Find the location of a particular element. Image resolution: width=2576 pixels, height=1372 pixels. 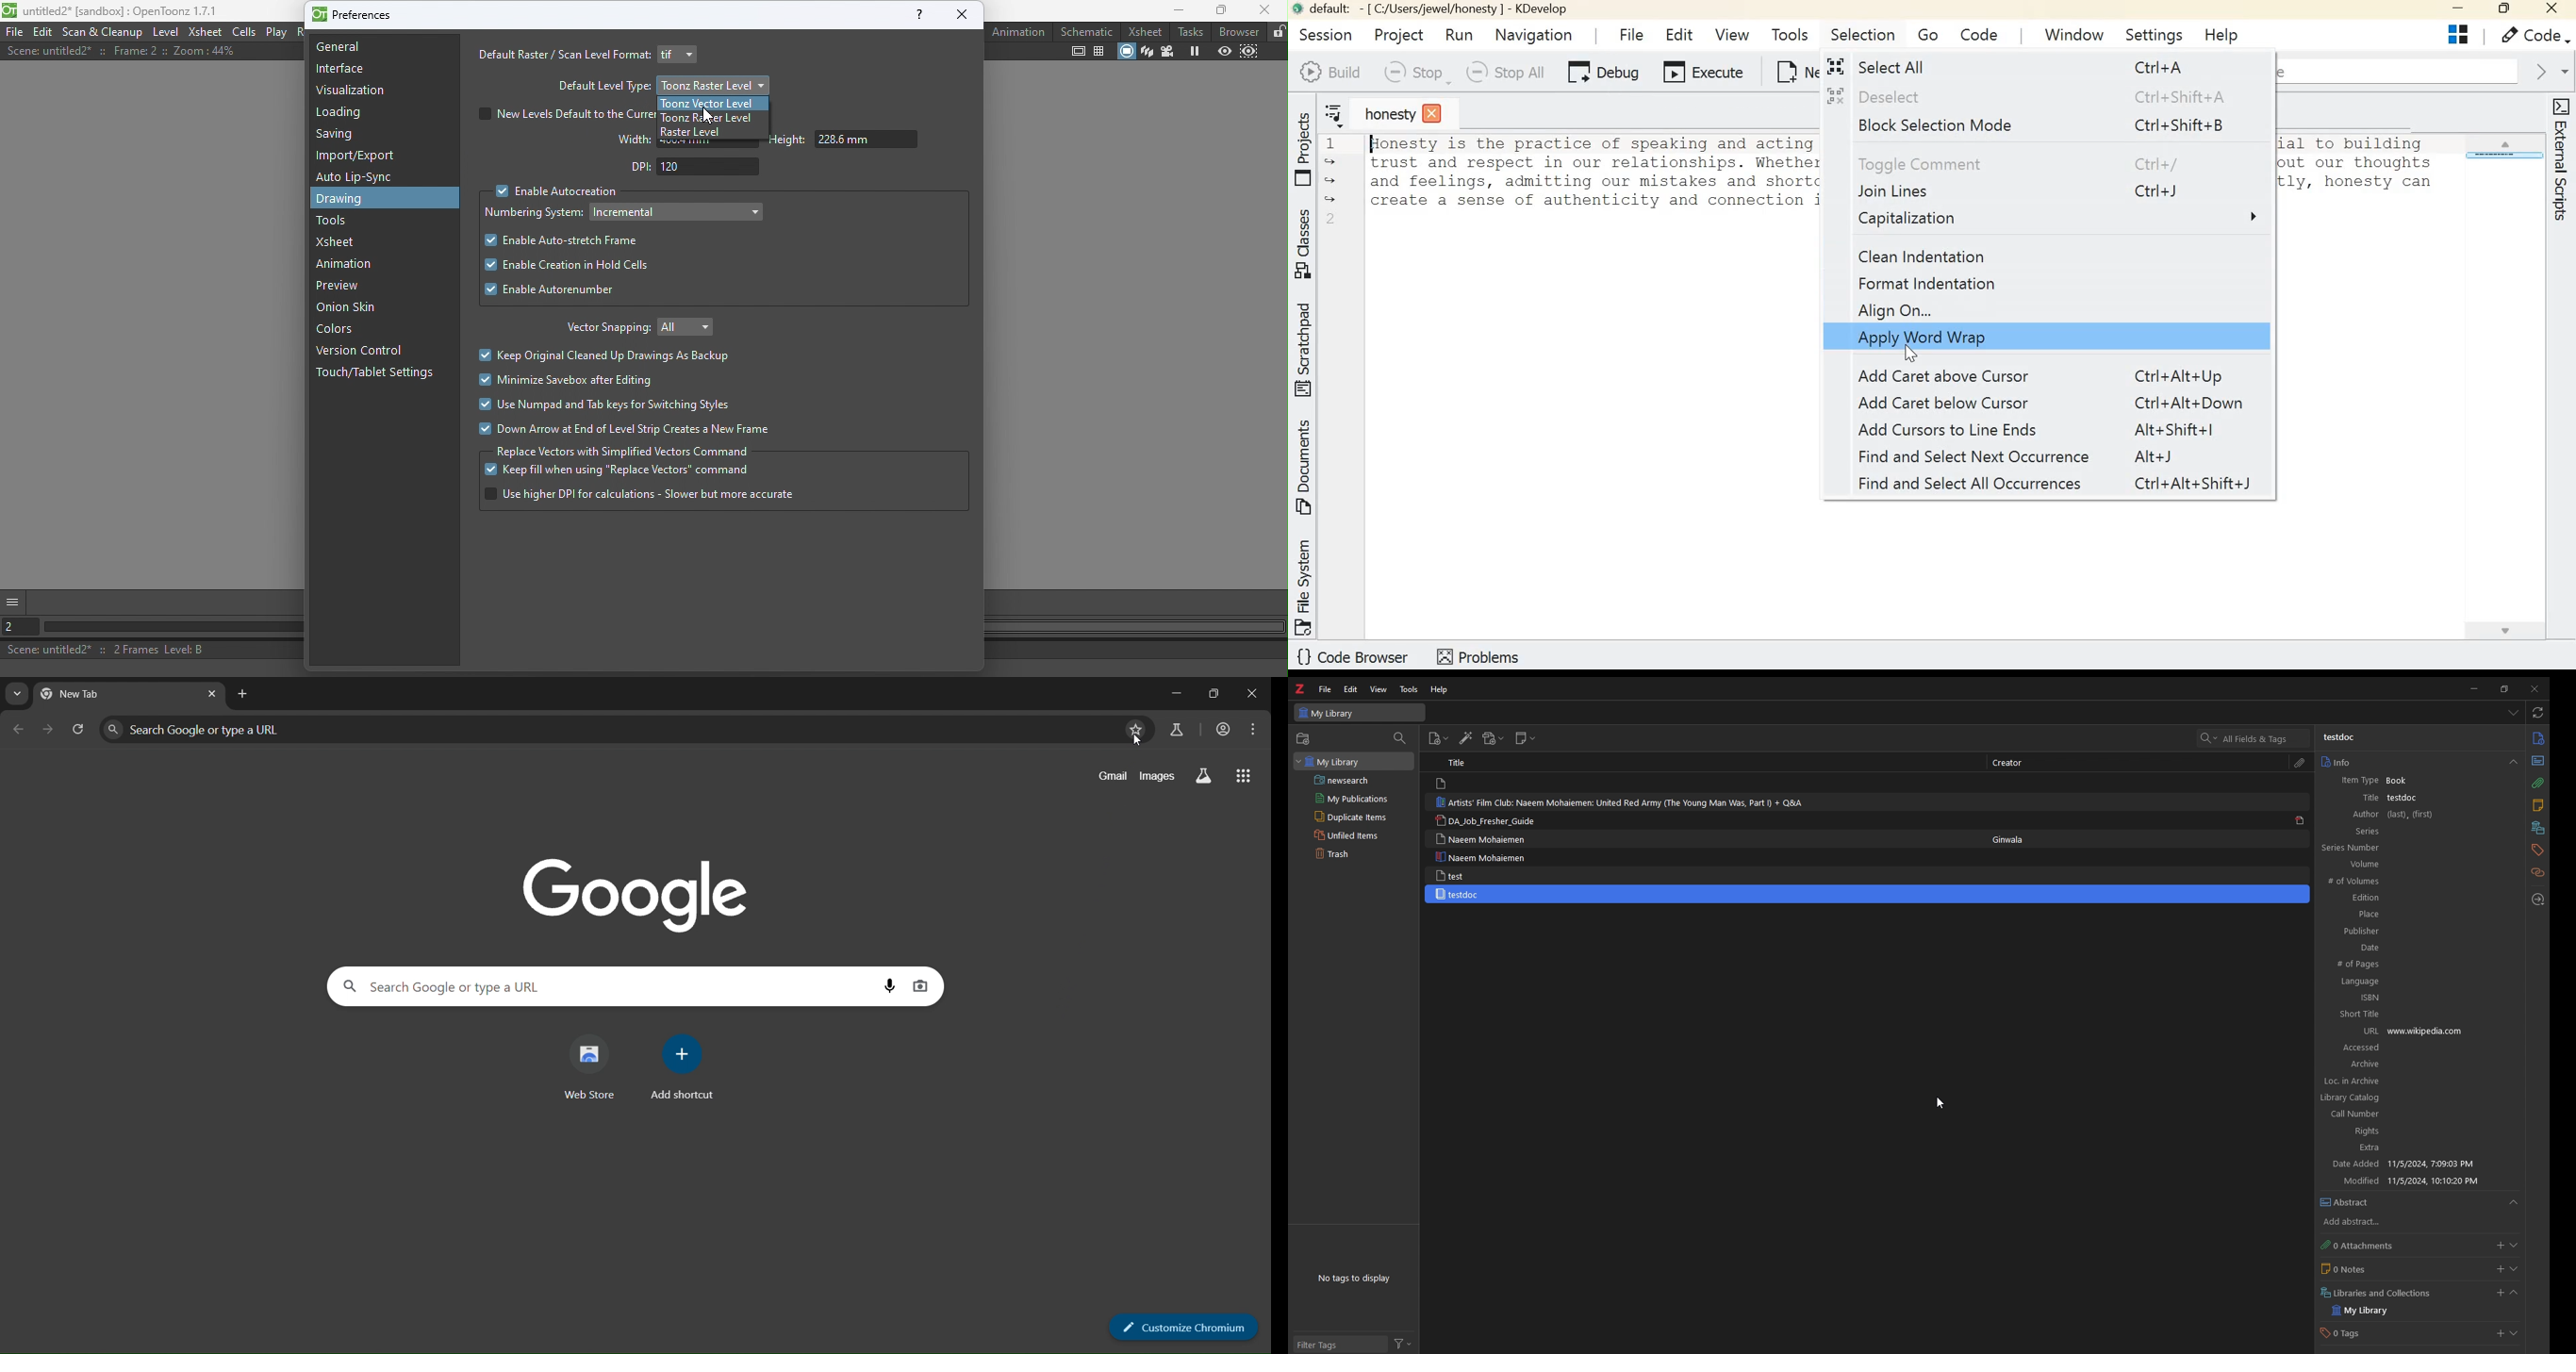

0 Notes is located at coordinates (2355, 1269).